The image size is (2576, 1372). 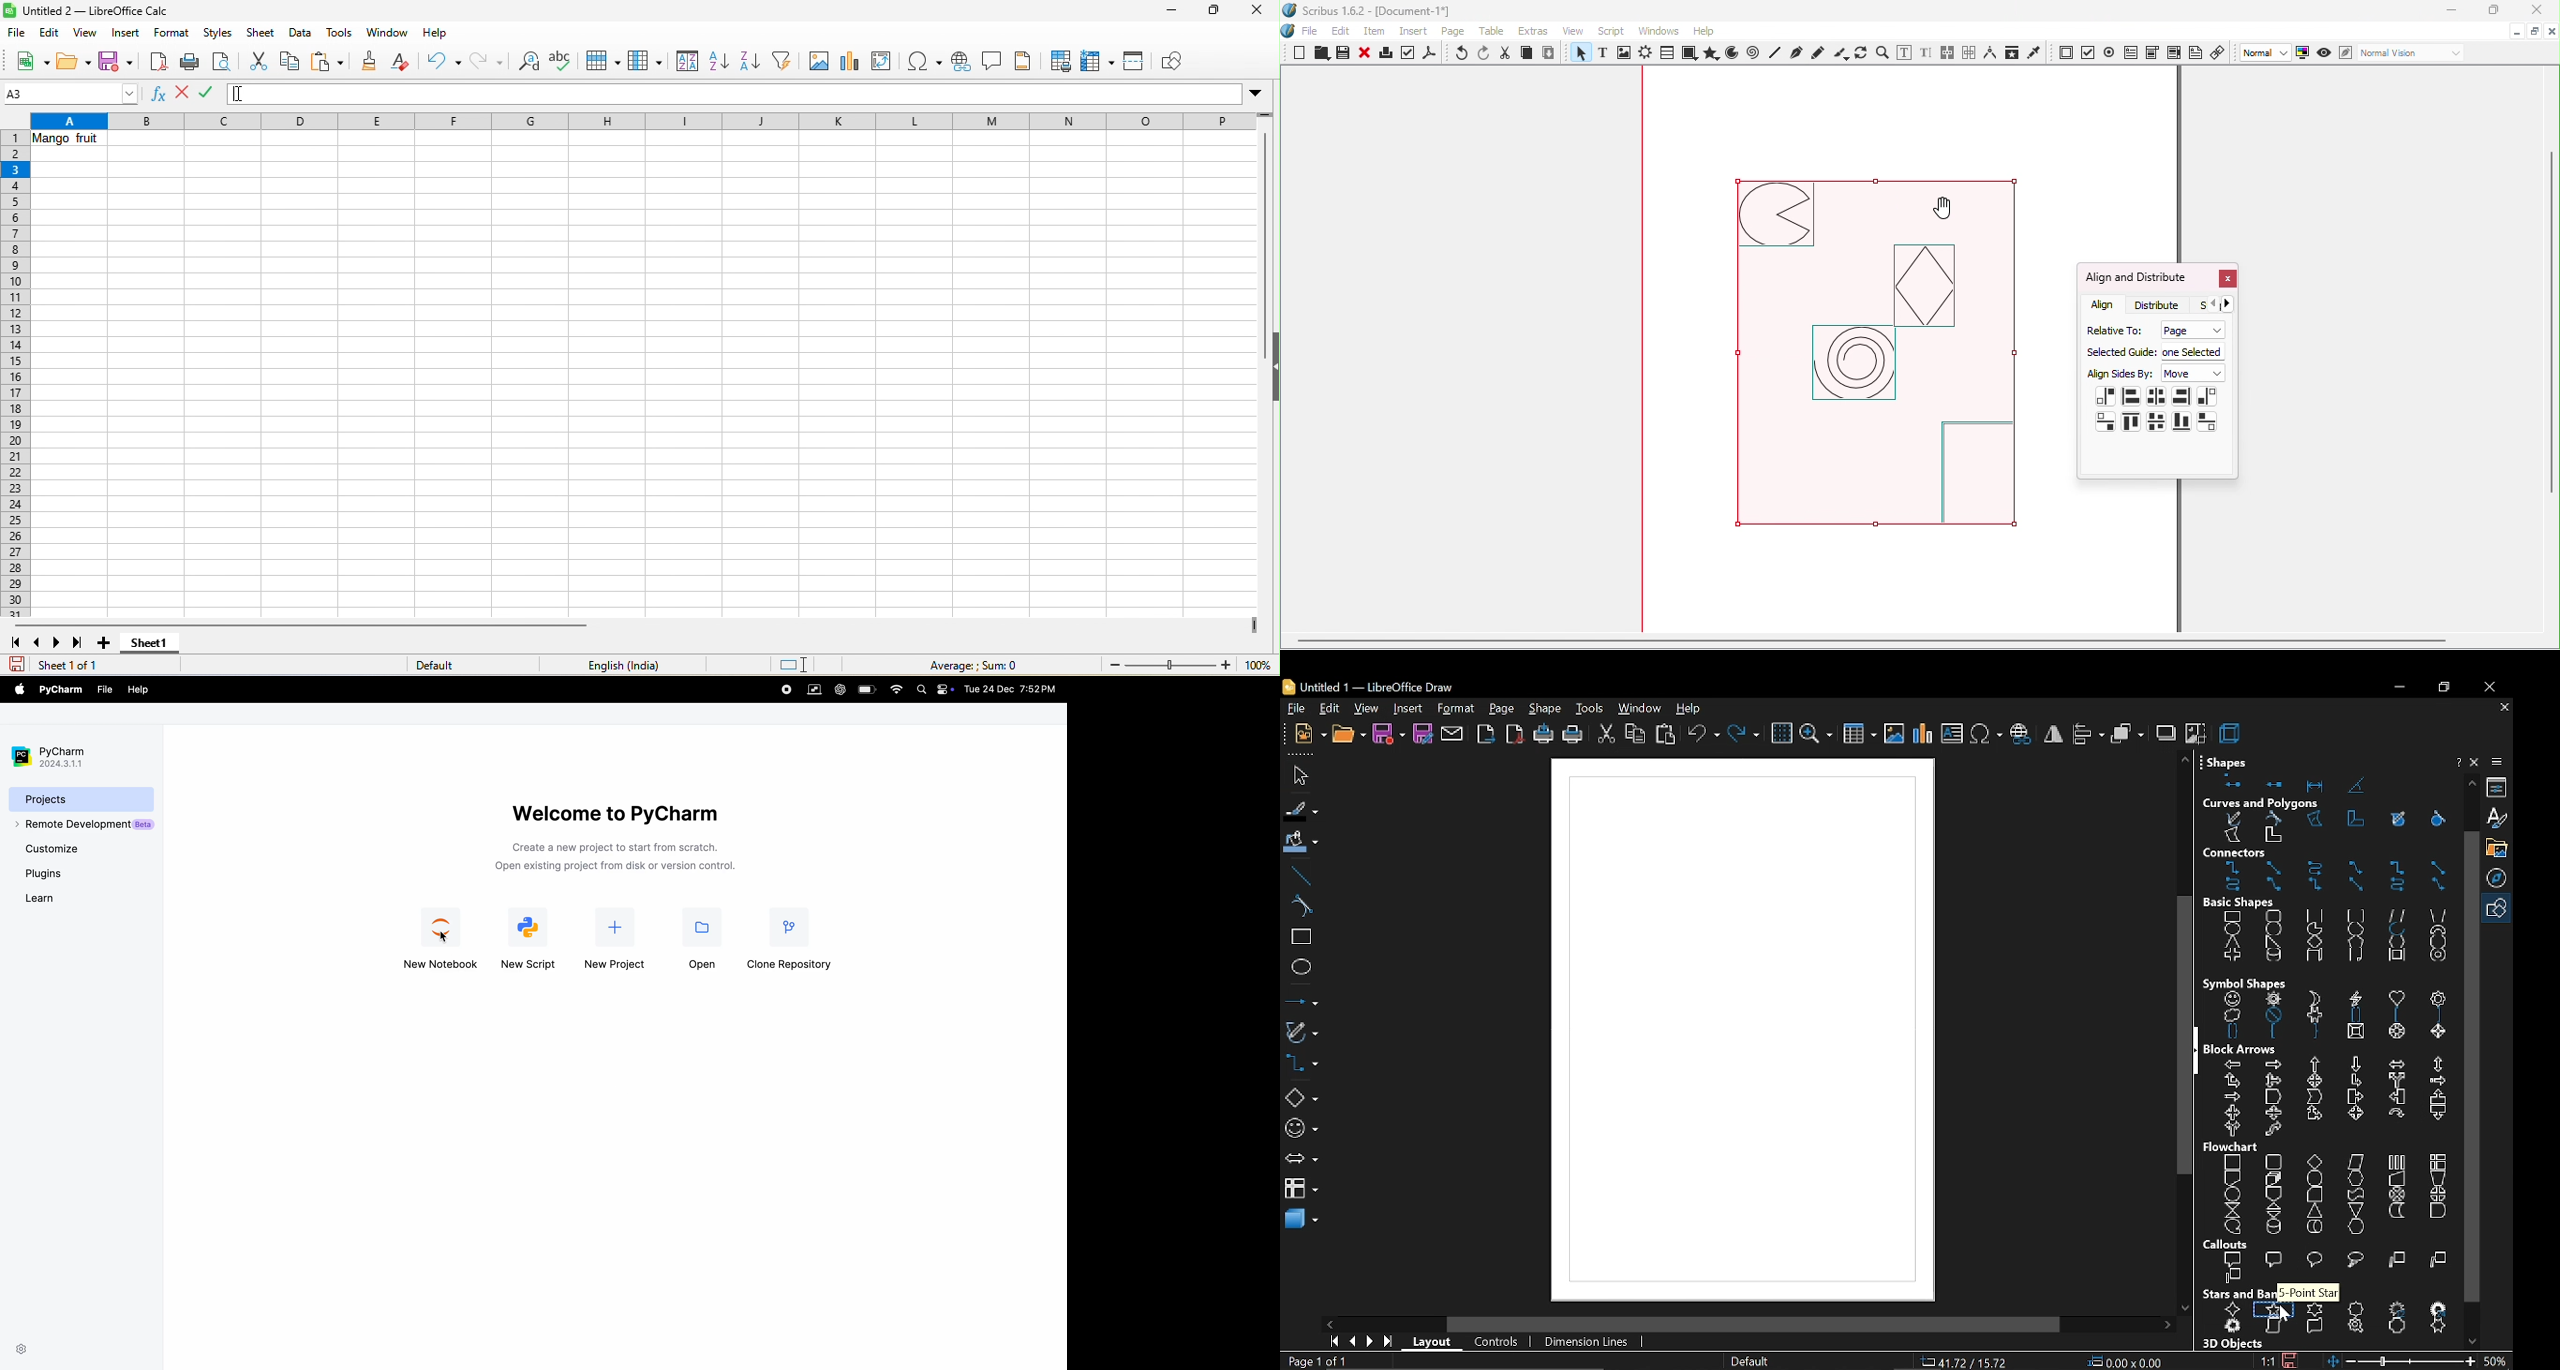 What do you see at coordinates (1303, 774) in the screenshot?
I see `file` at bounding box center [1303, 774].